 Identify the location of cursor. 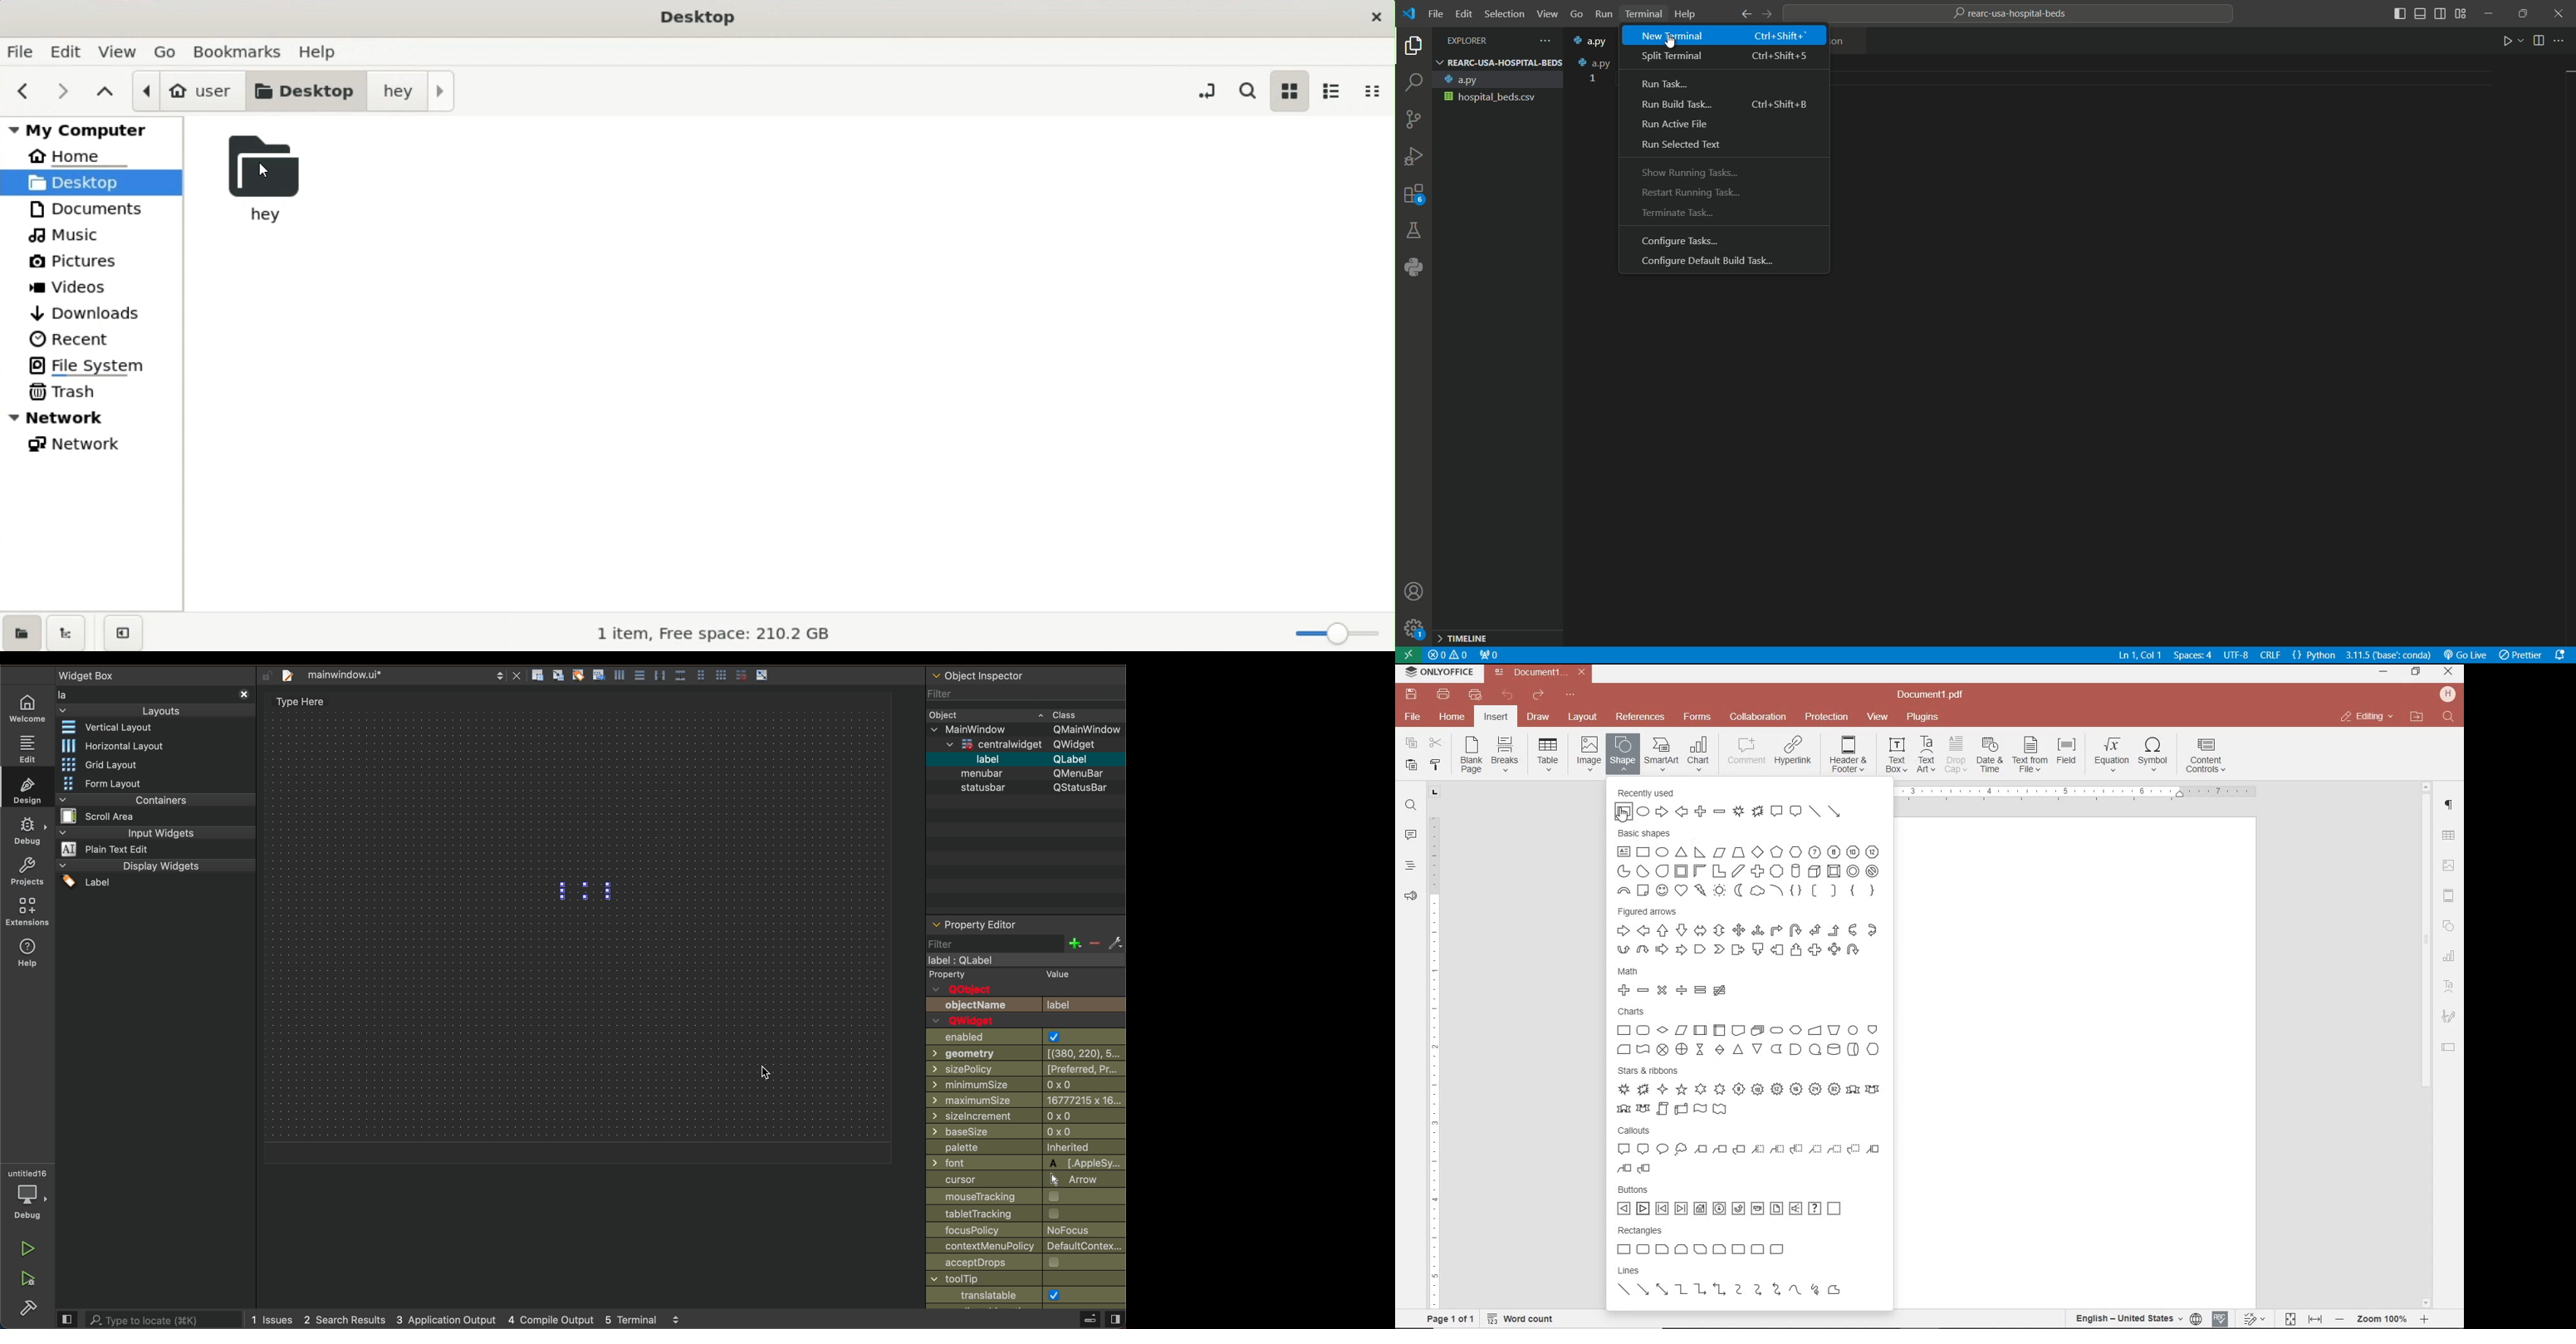
(779, 1073).